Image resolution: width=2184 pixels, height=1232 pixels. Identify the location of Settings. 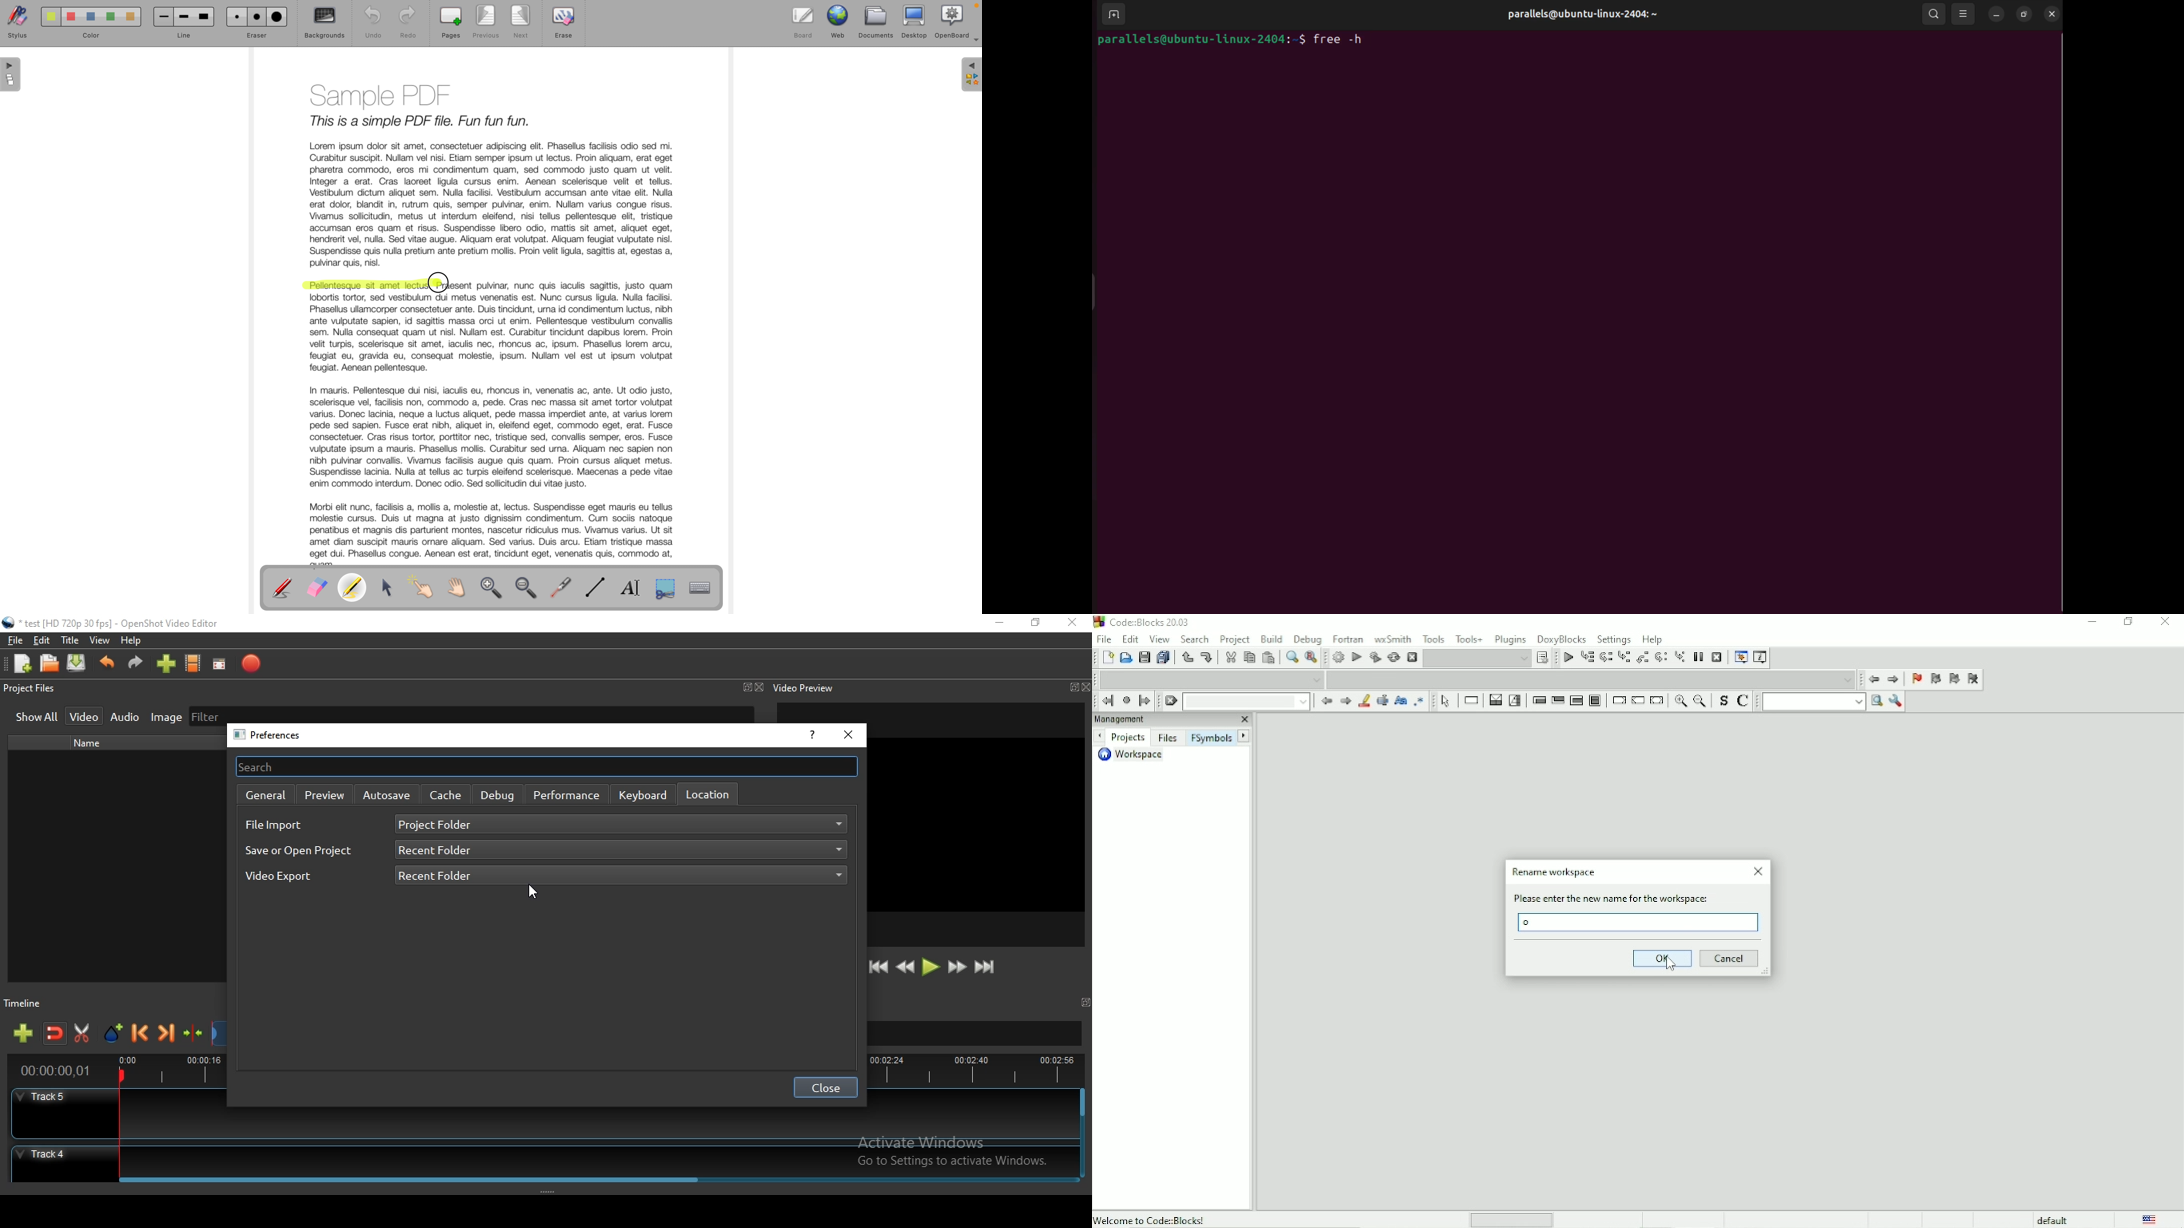
(1614, 639).